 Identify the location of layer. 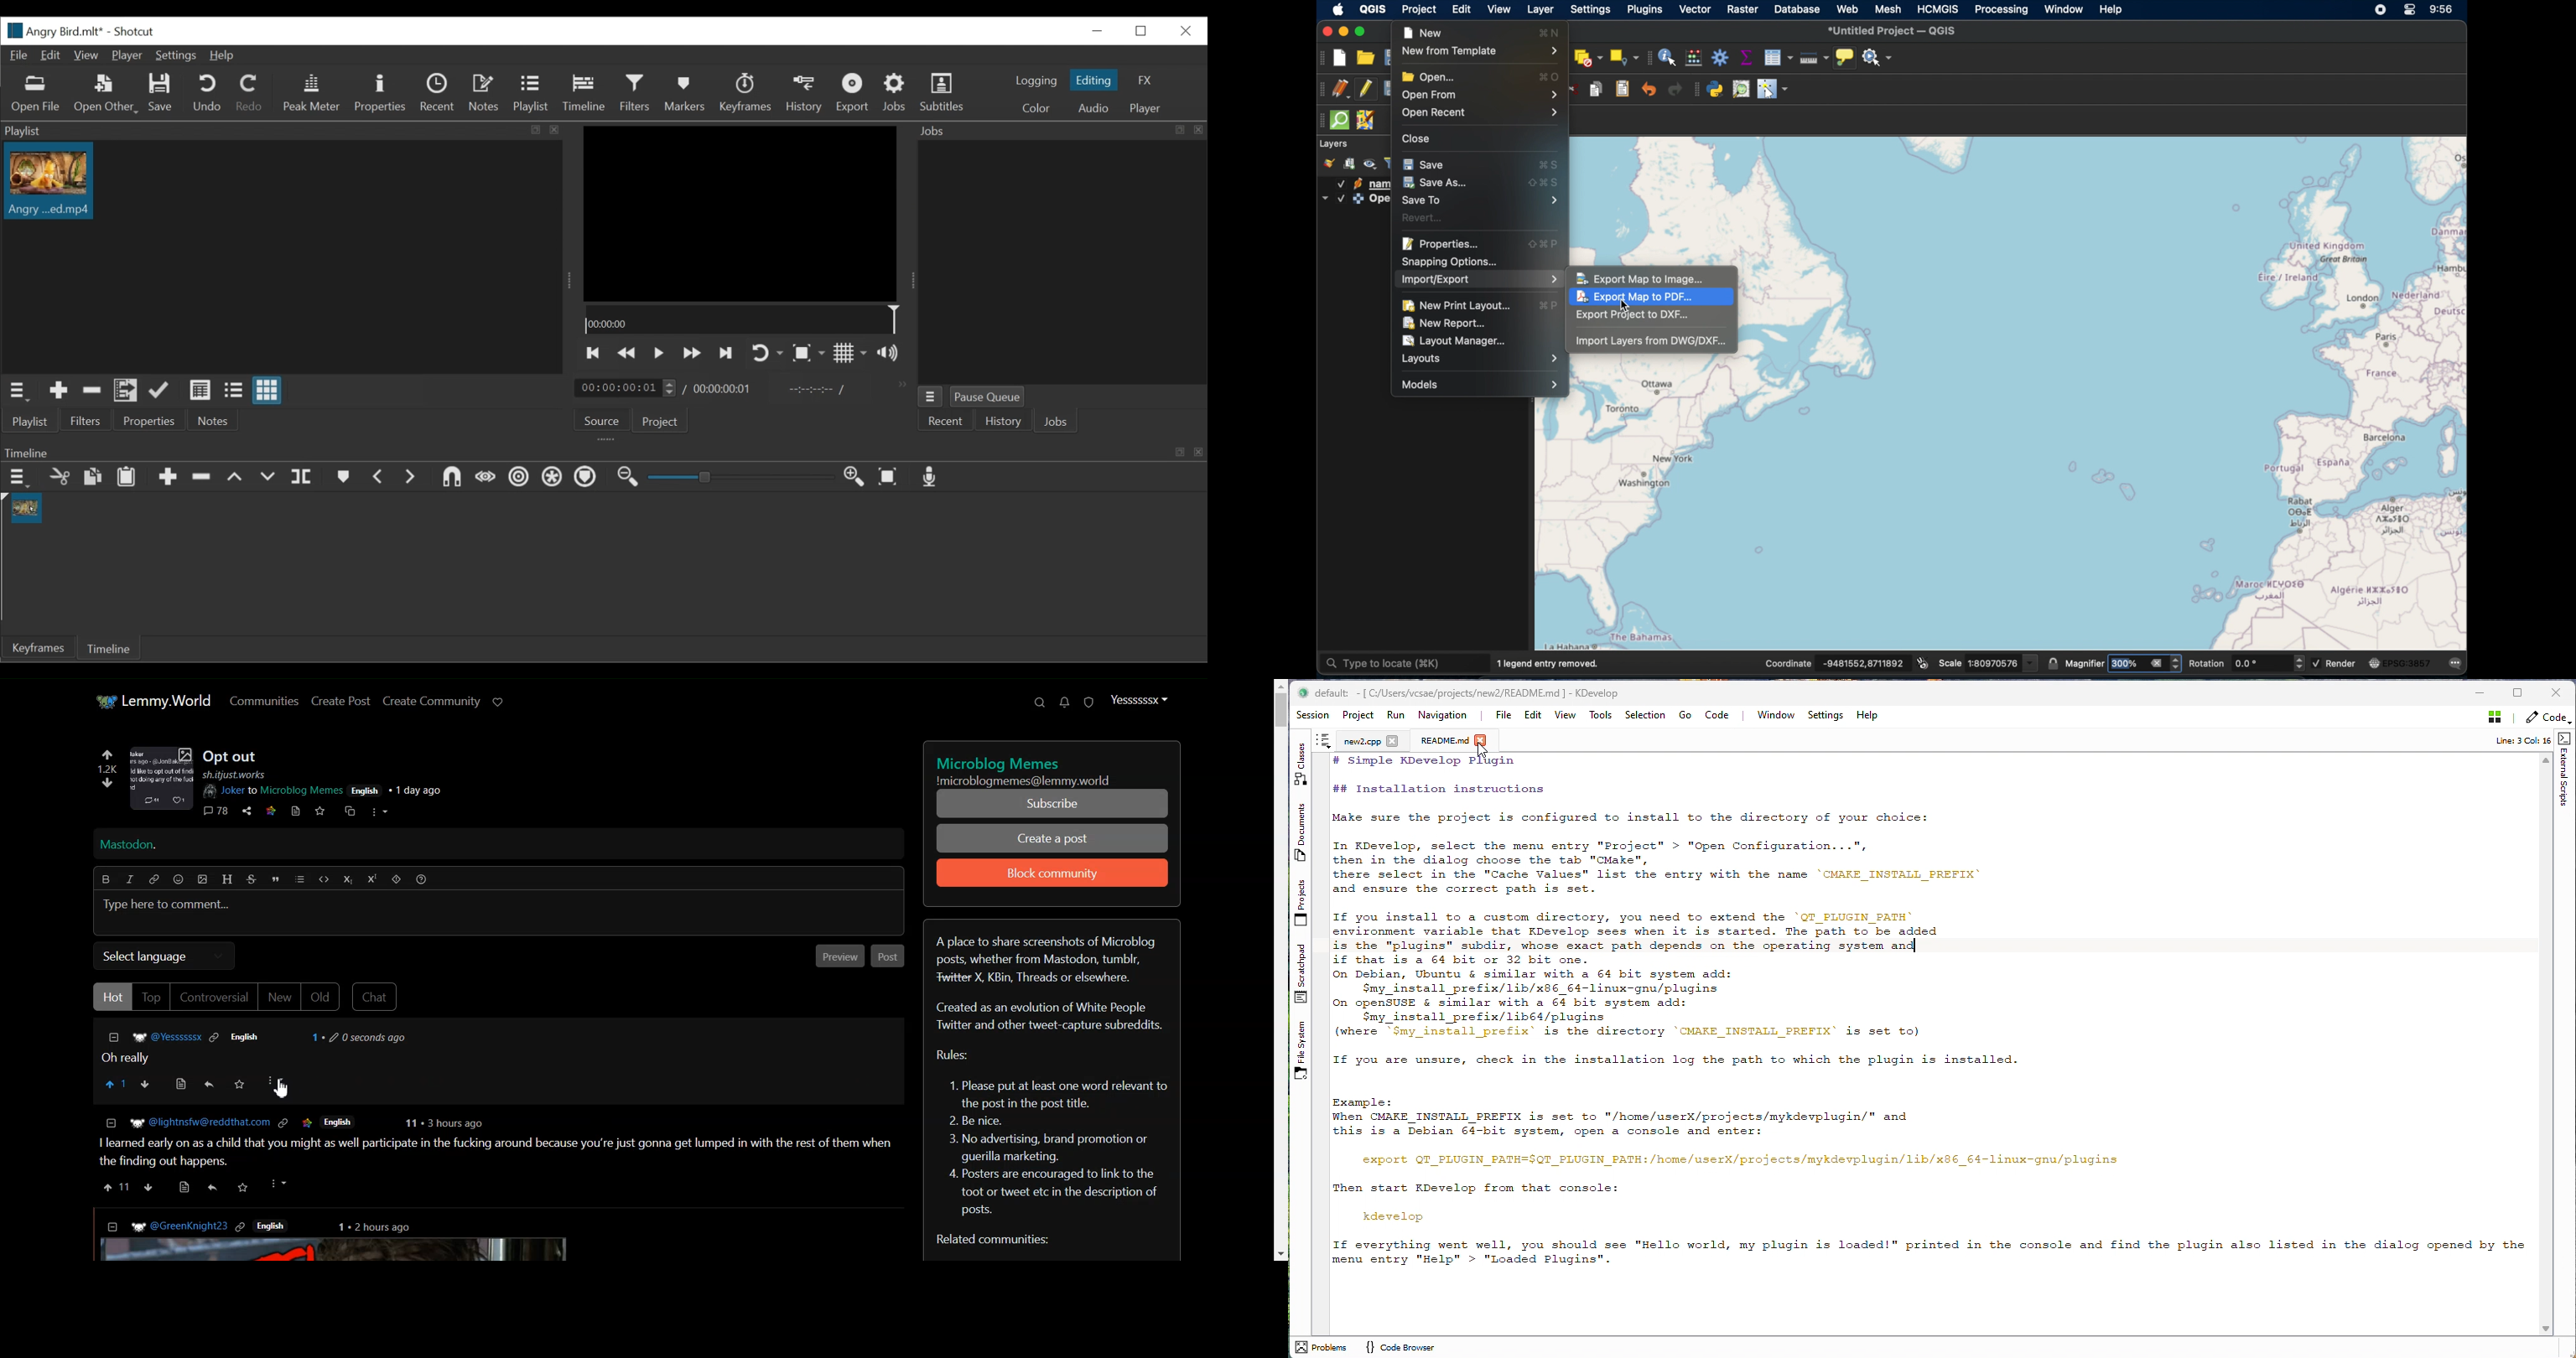
(1335, 144).